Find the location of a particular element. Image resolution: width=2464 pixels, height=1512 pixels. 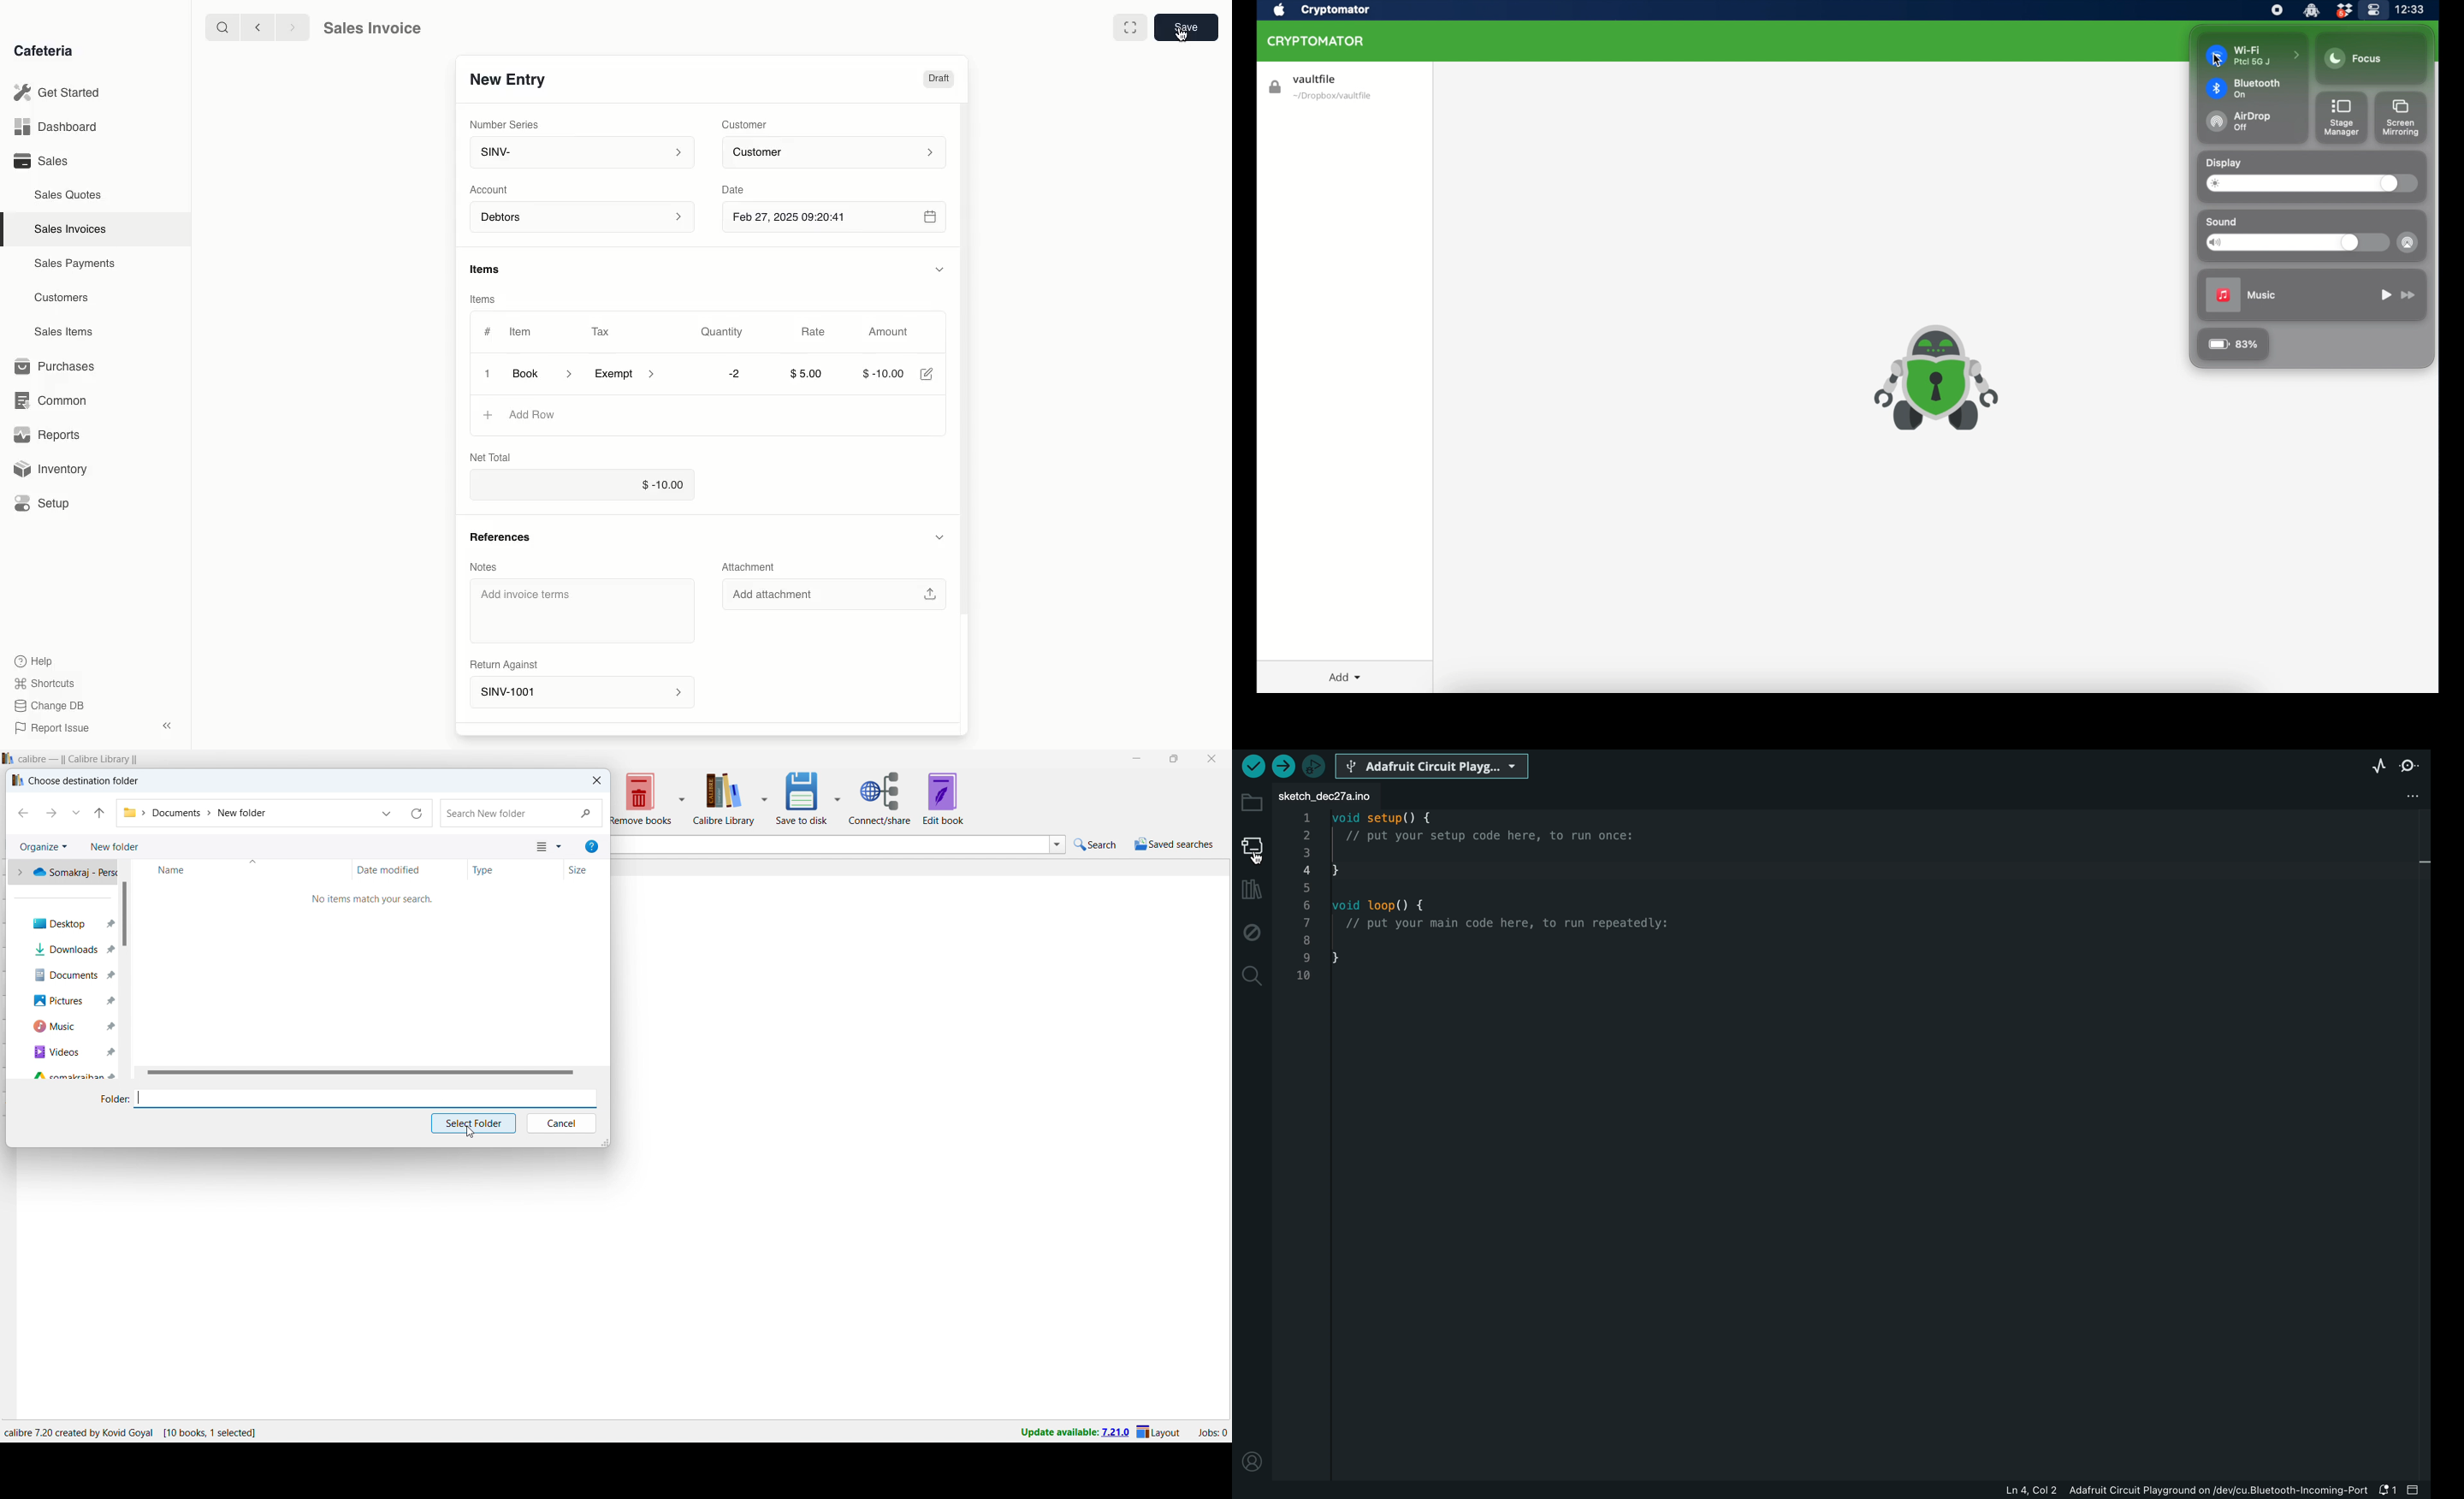

go to originating folder is located at coordinates (99, 813).